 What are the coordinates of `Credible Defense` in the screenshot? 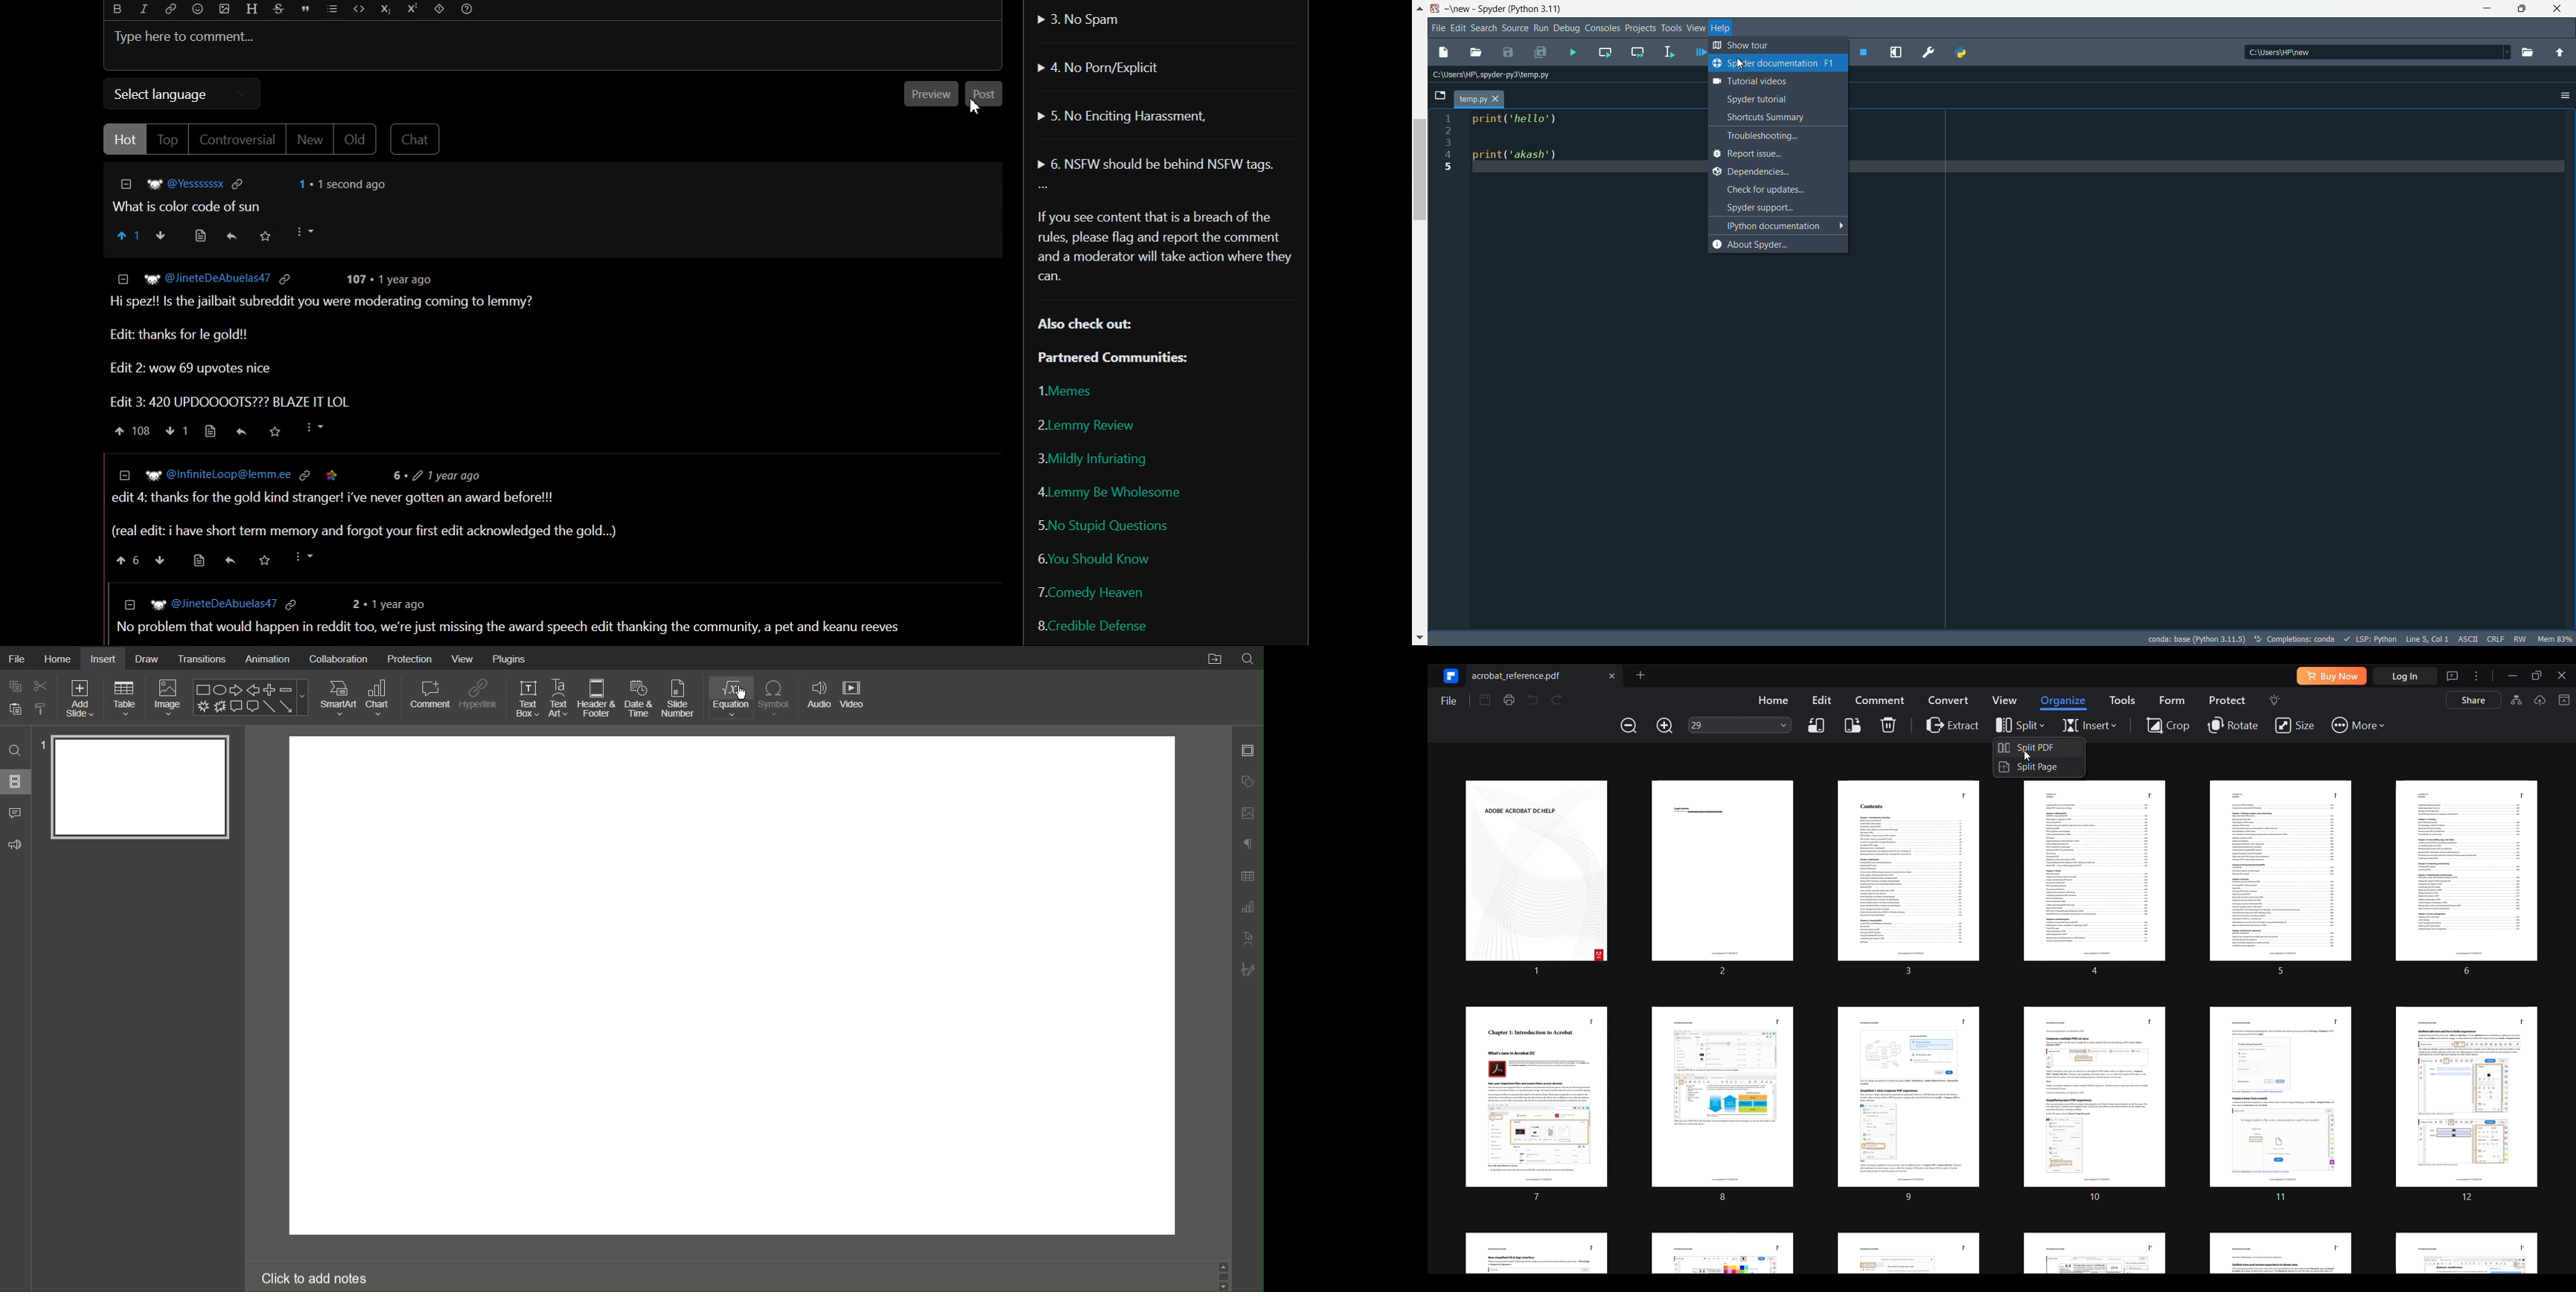 It's located at (1088, 625).